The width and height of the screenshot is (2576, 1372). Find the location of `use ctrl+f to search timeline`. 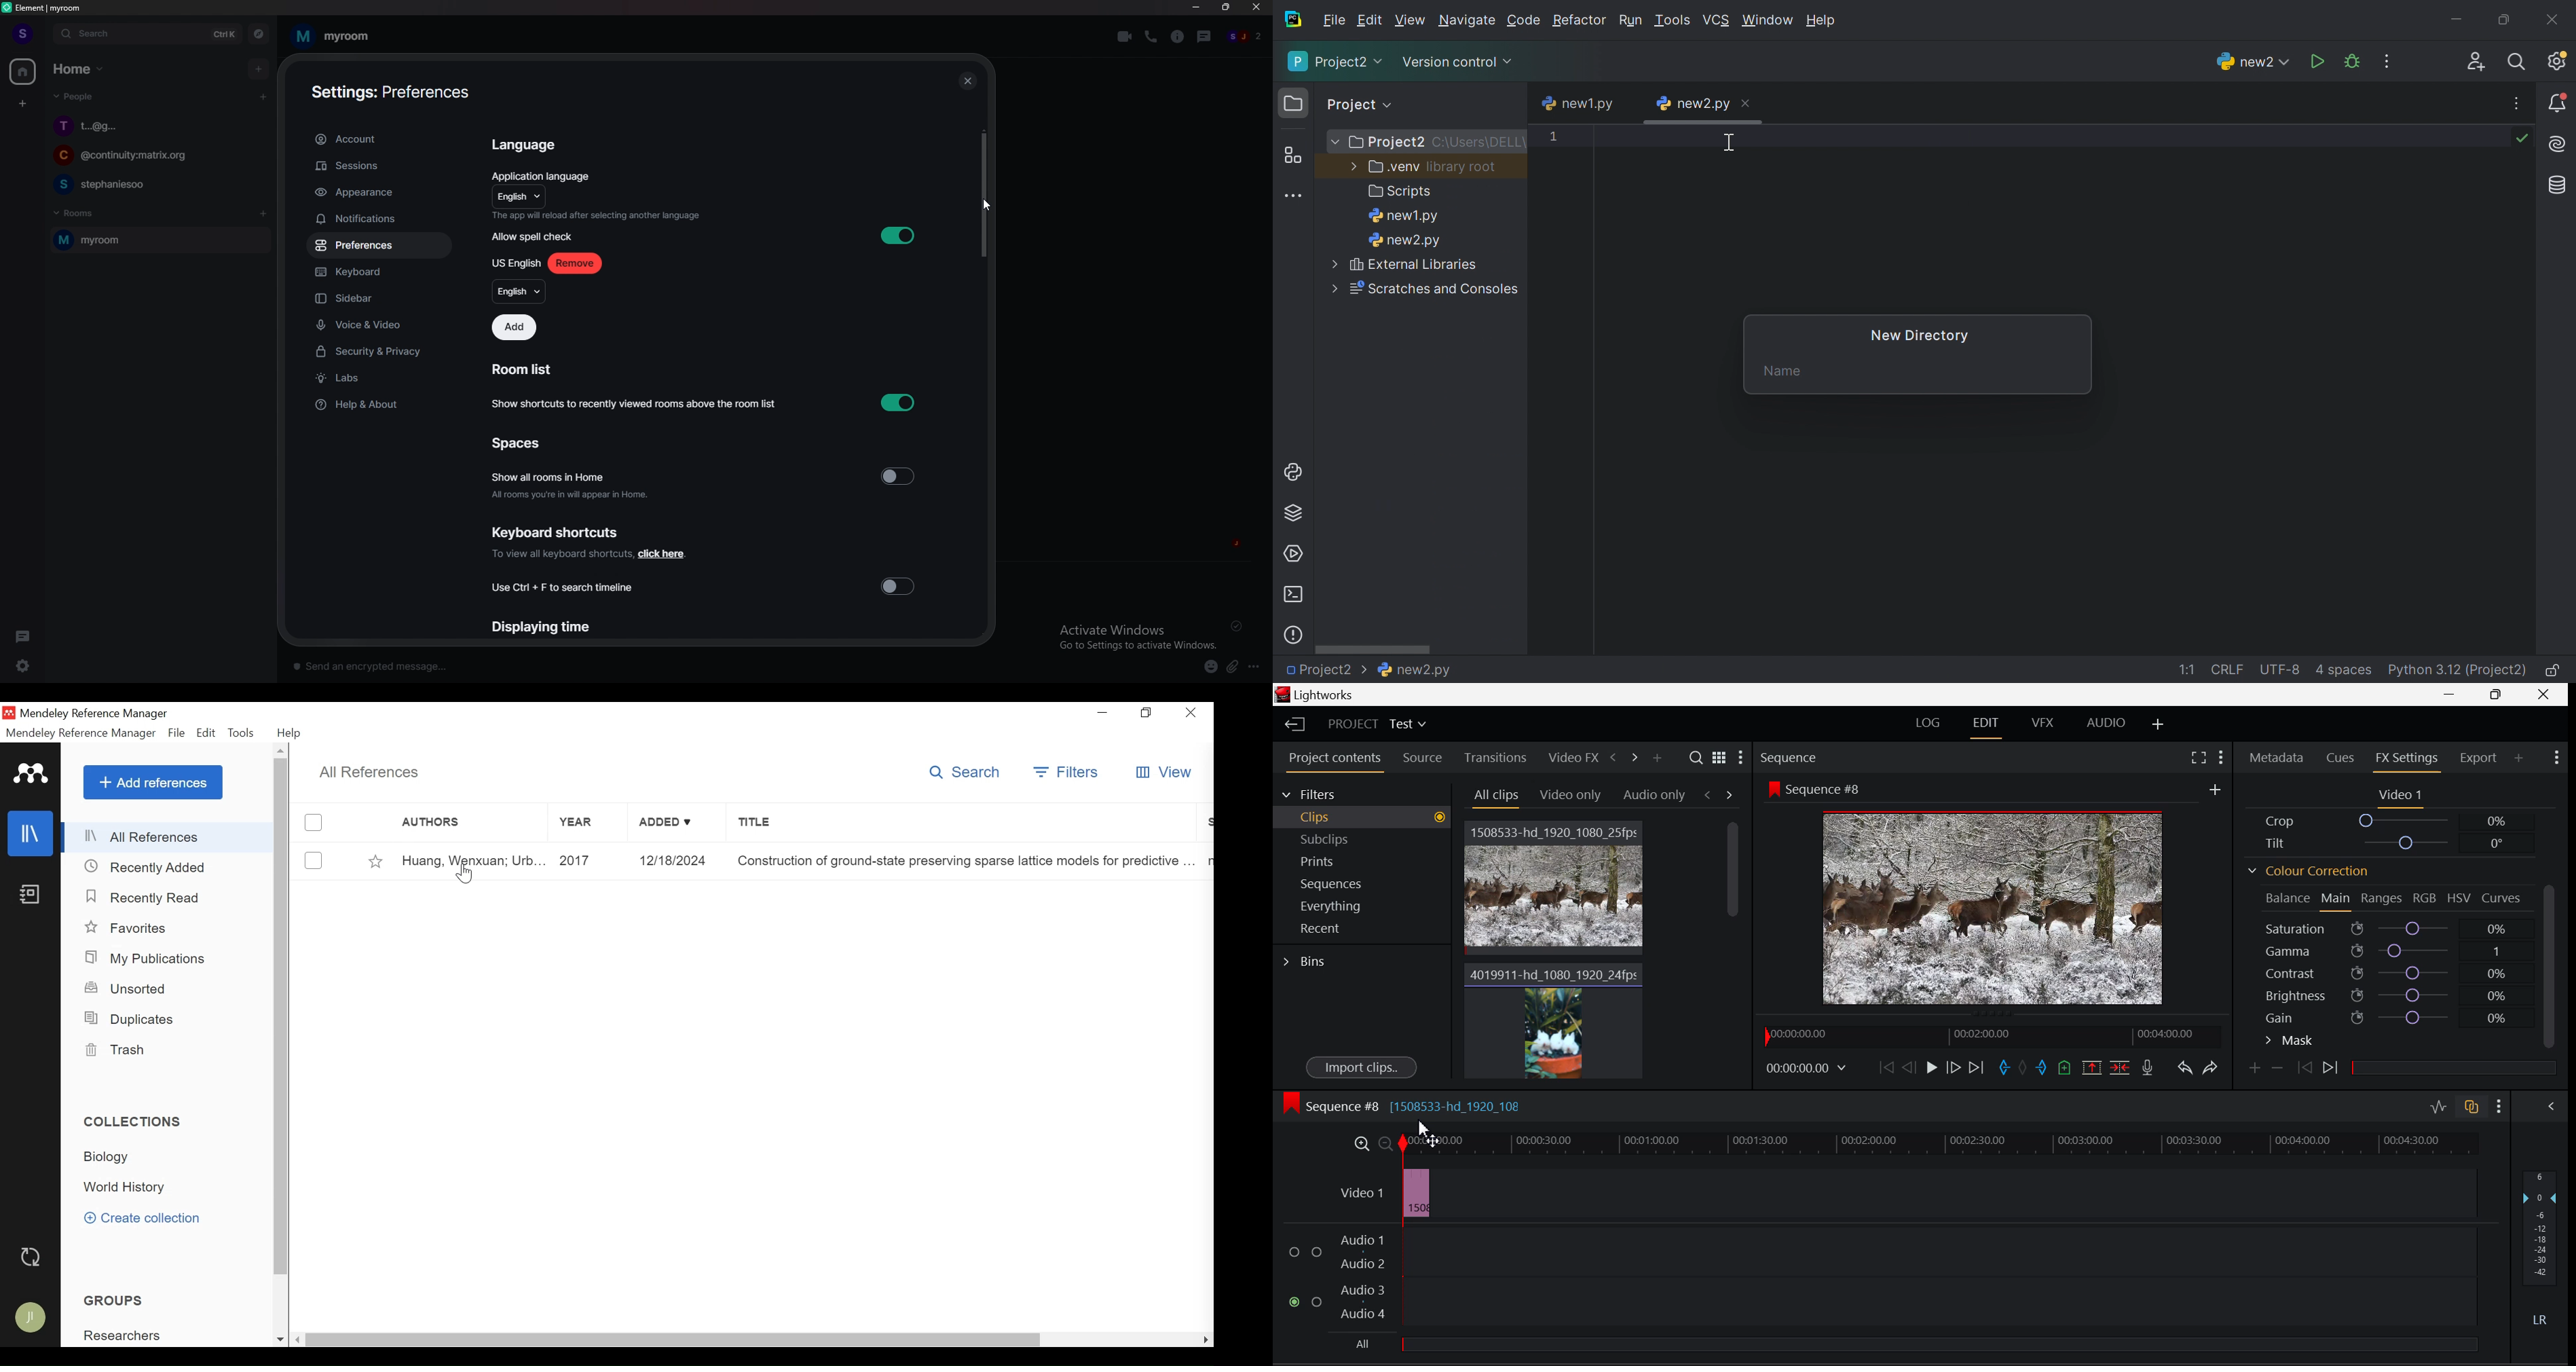

use ctrl+f to search timeline is located at coordinates (567, 587).